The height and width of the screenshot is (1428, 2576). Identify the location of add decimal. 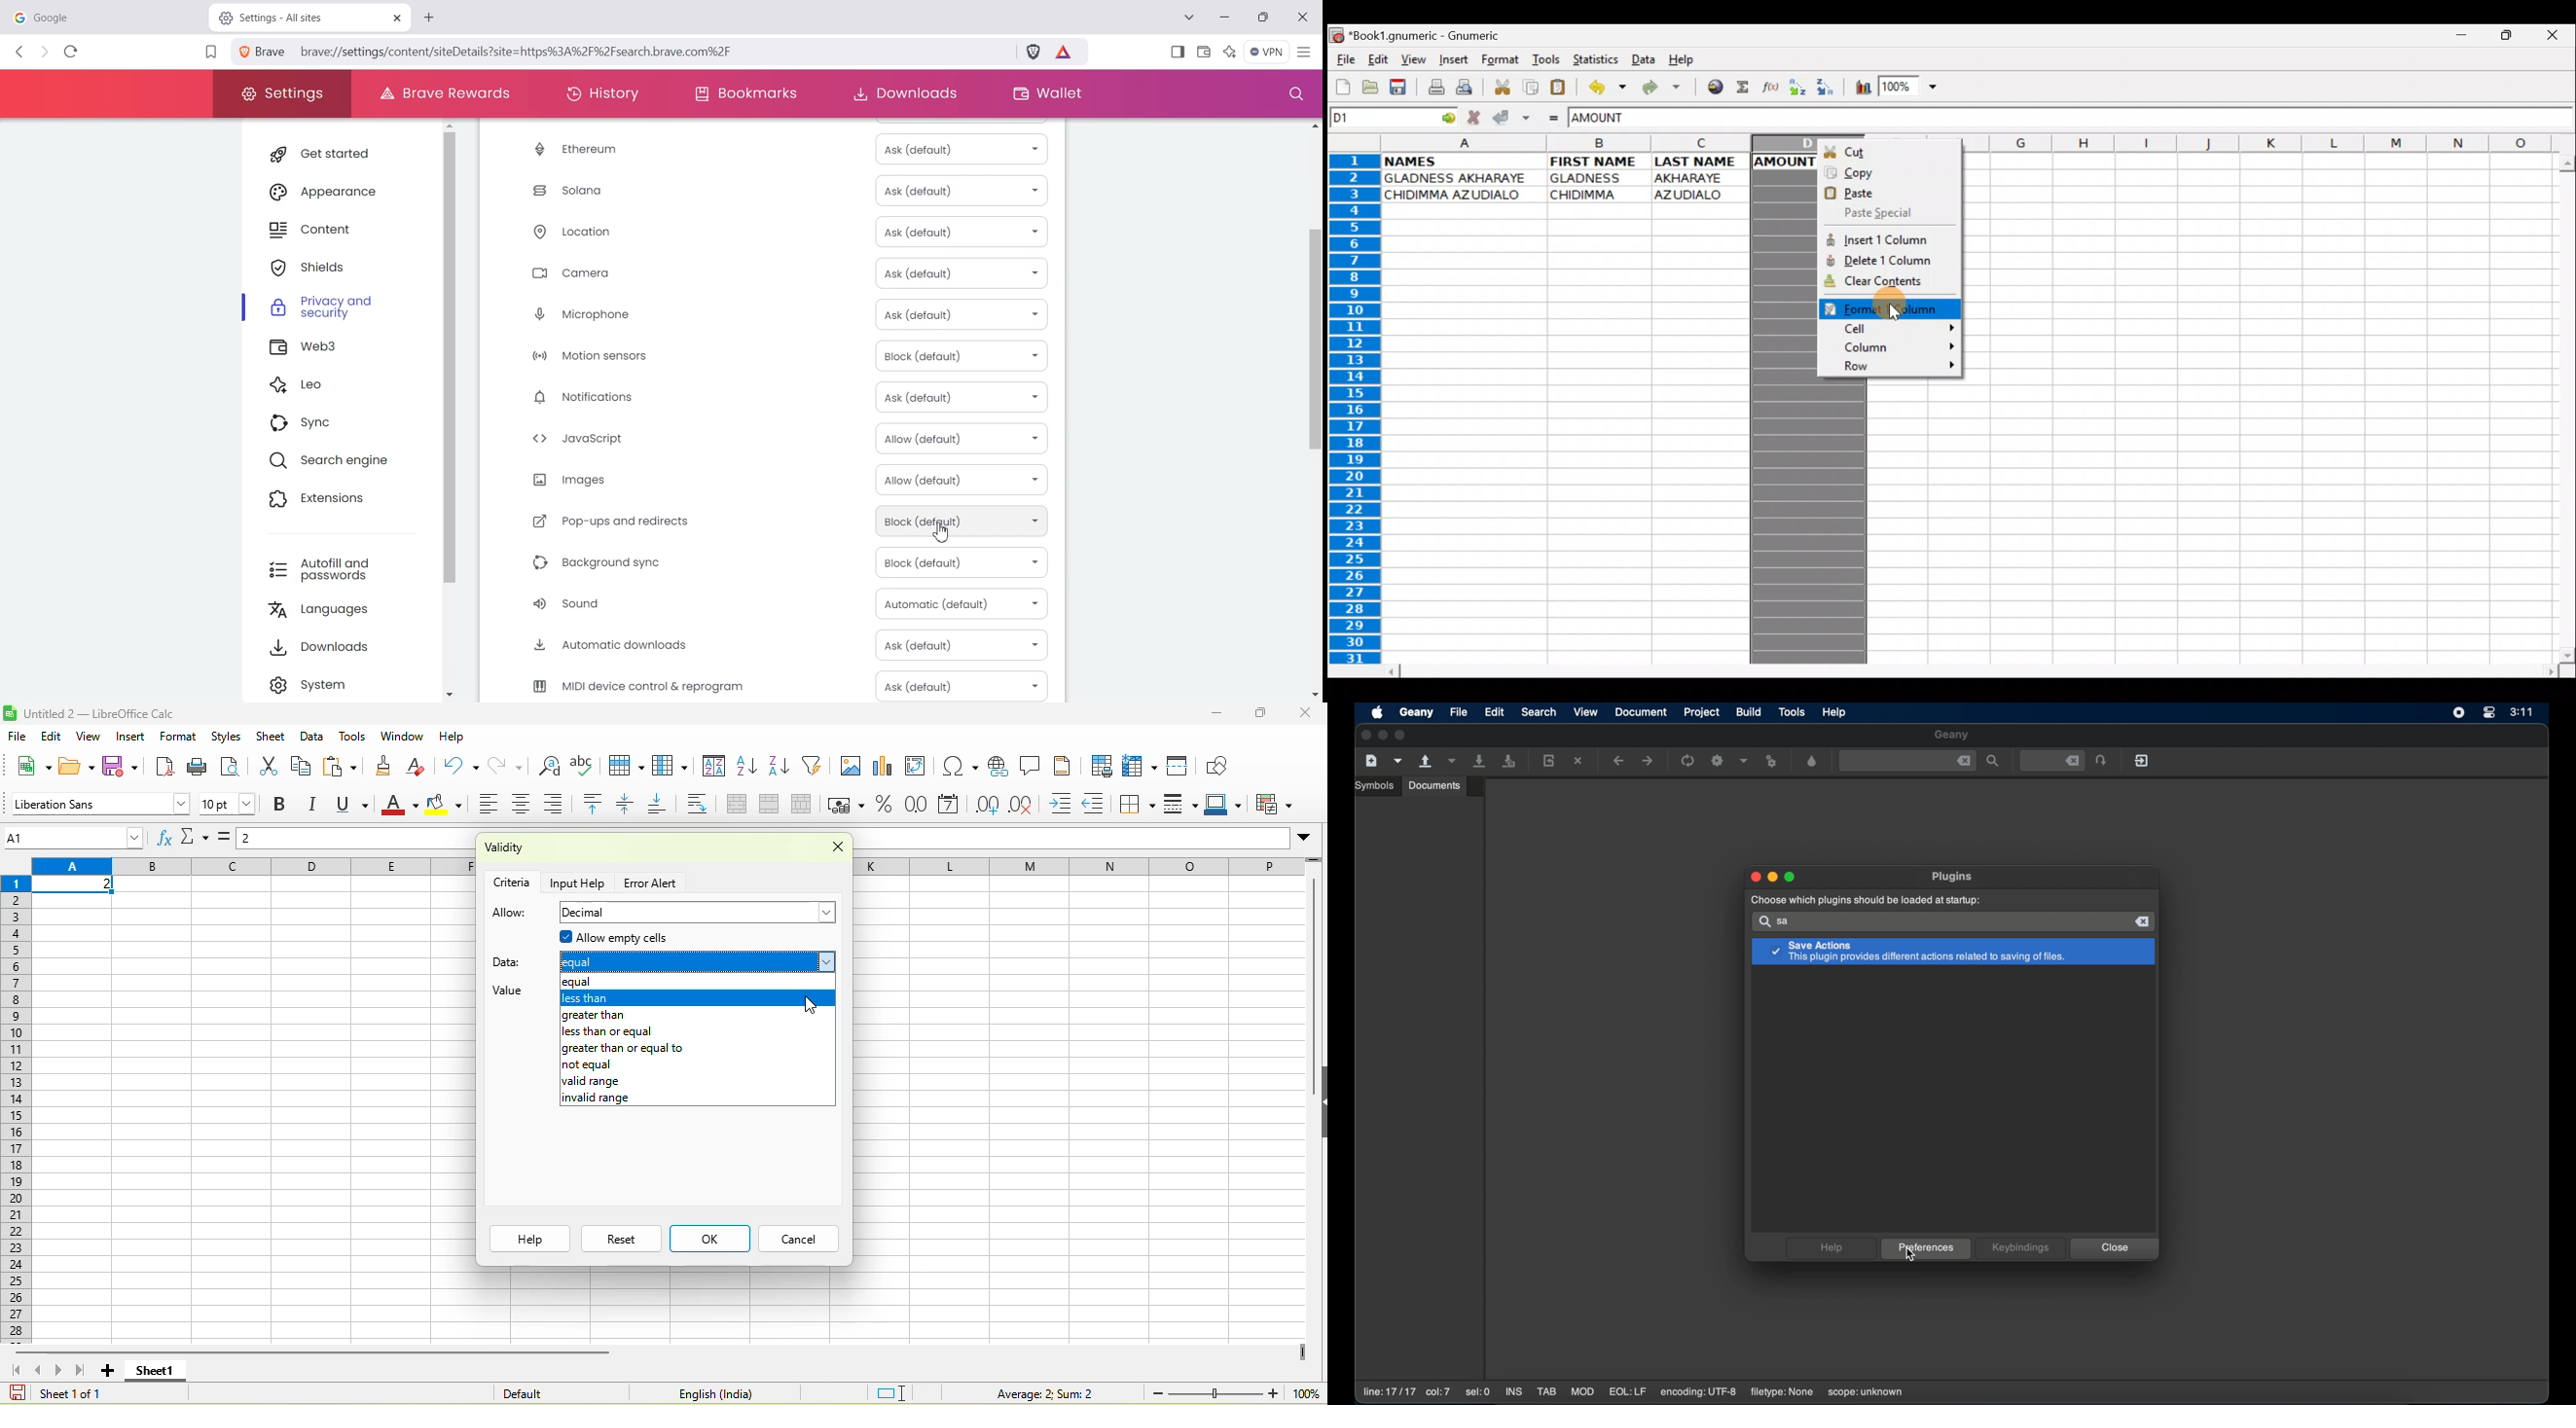
(988, 805).